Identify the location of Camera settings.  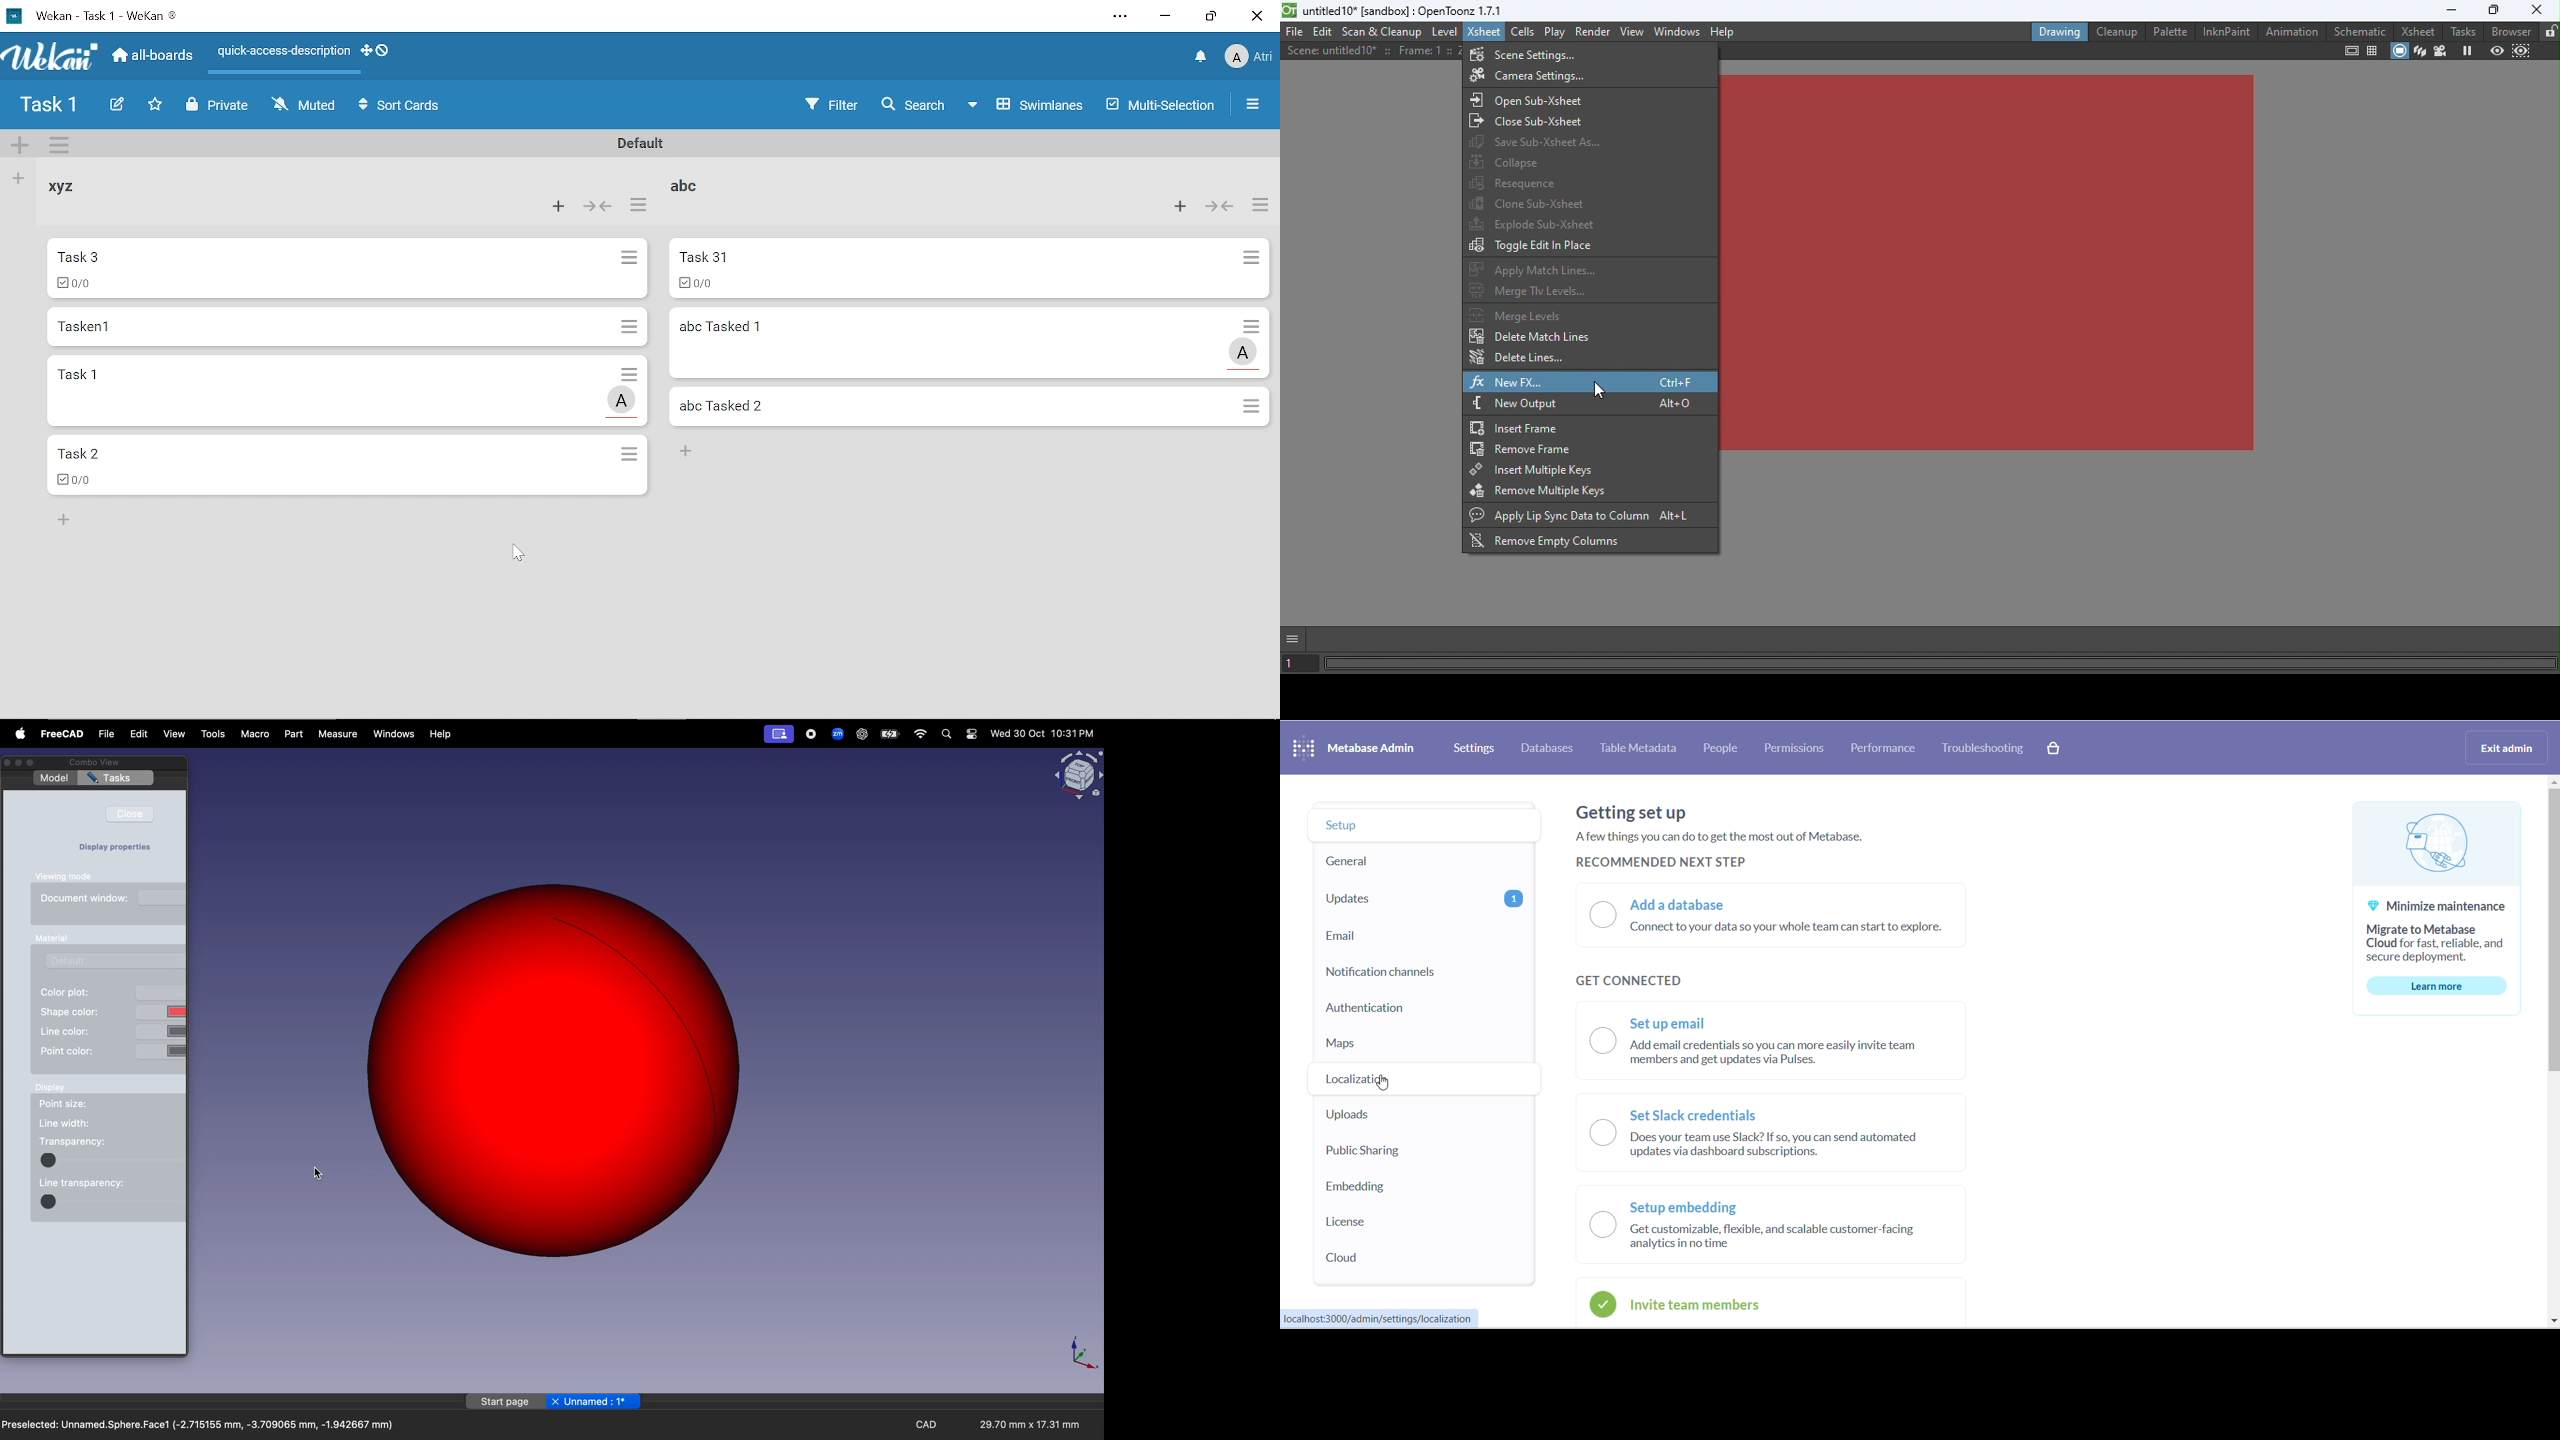
(1526, 76).